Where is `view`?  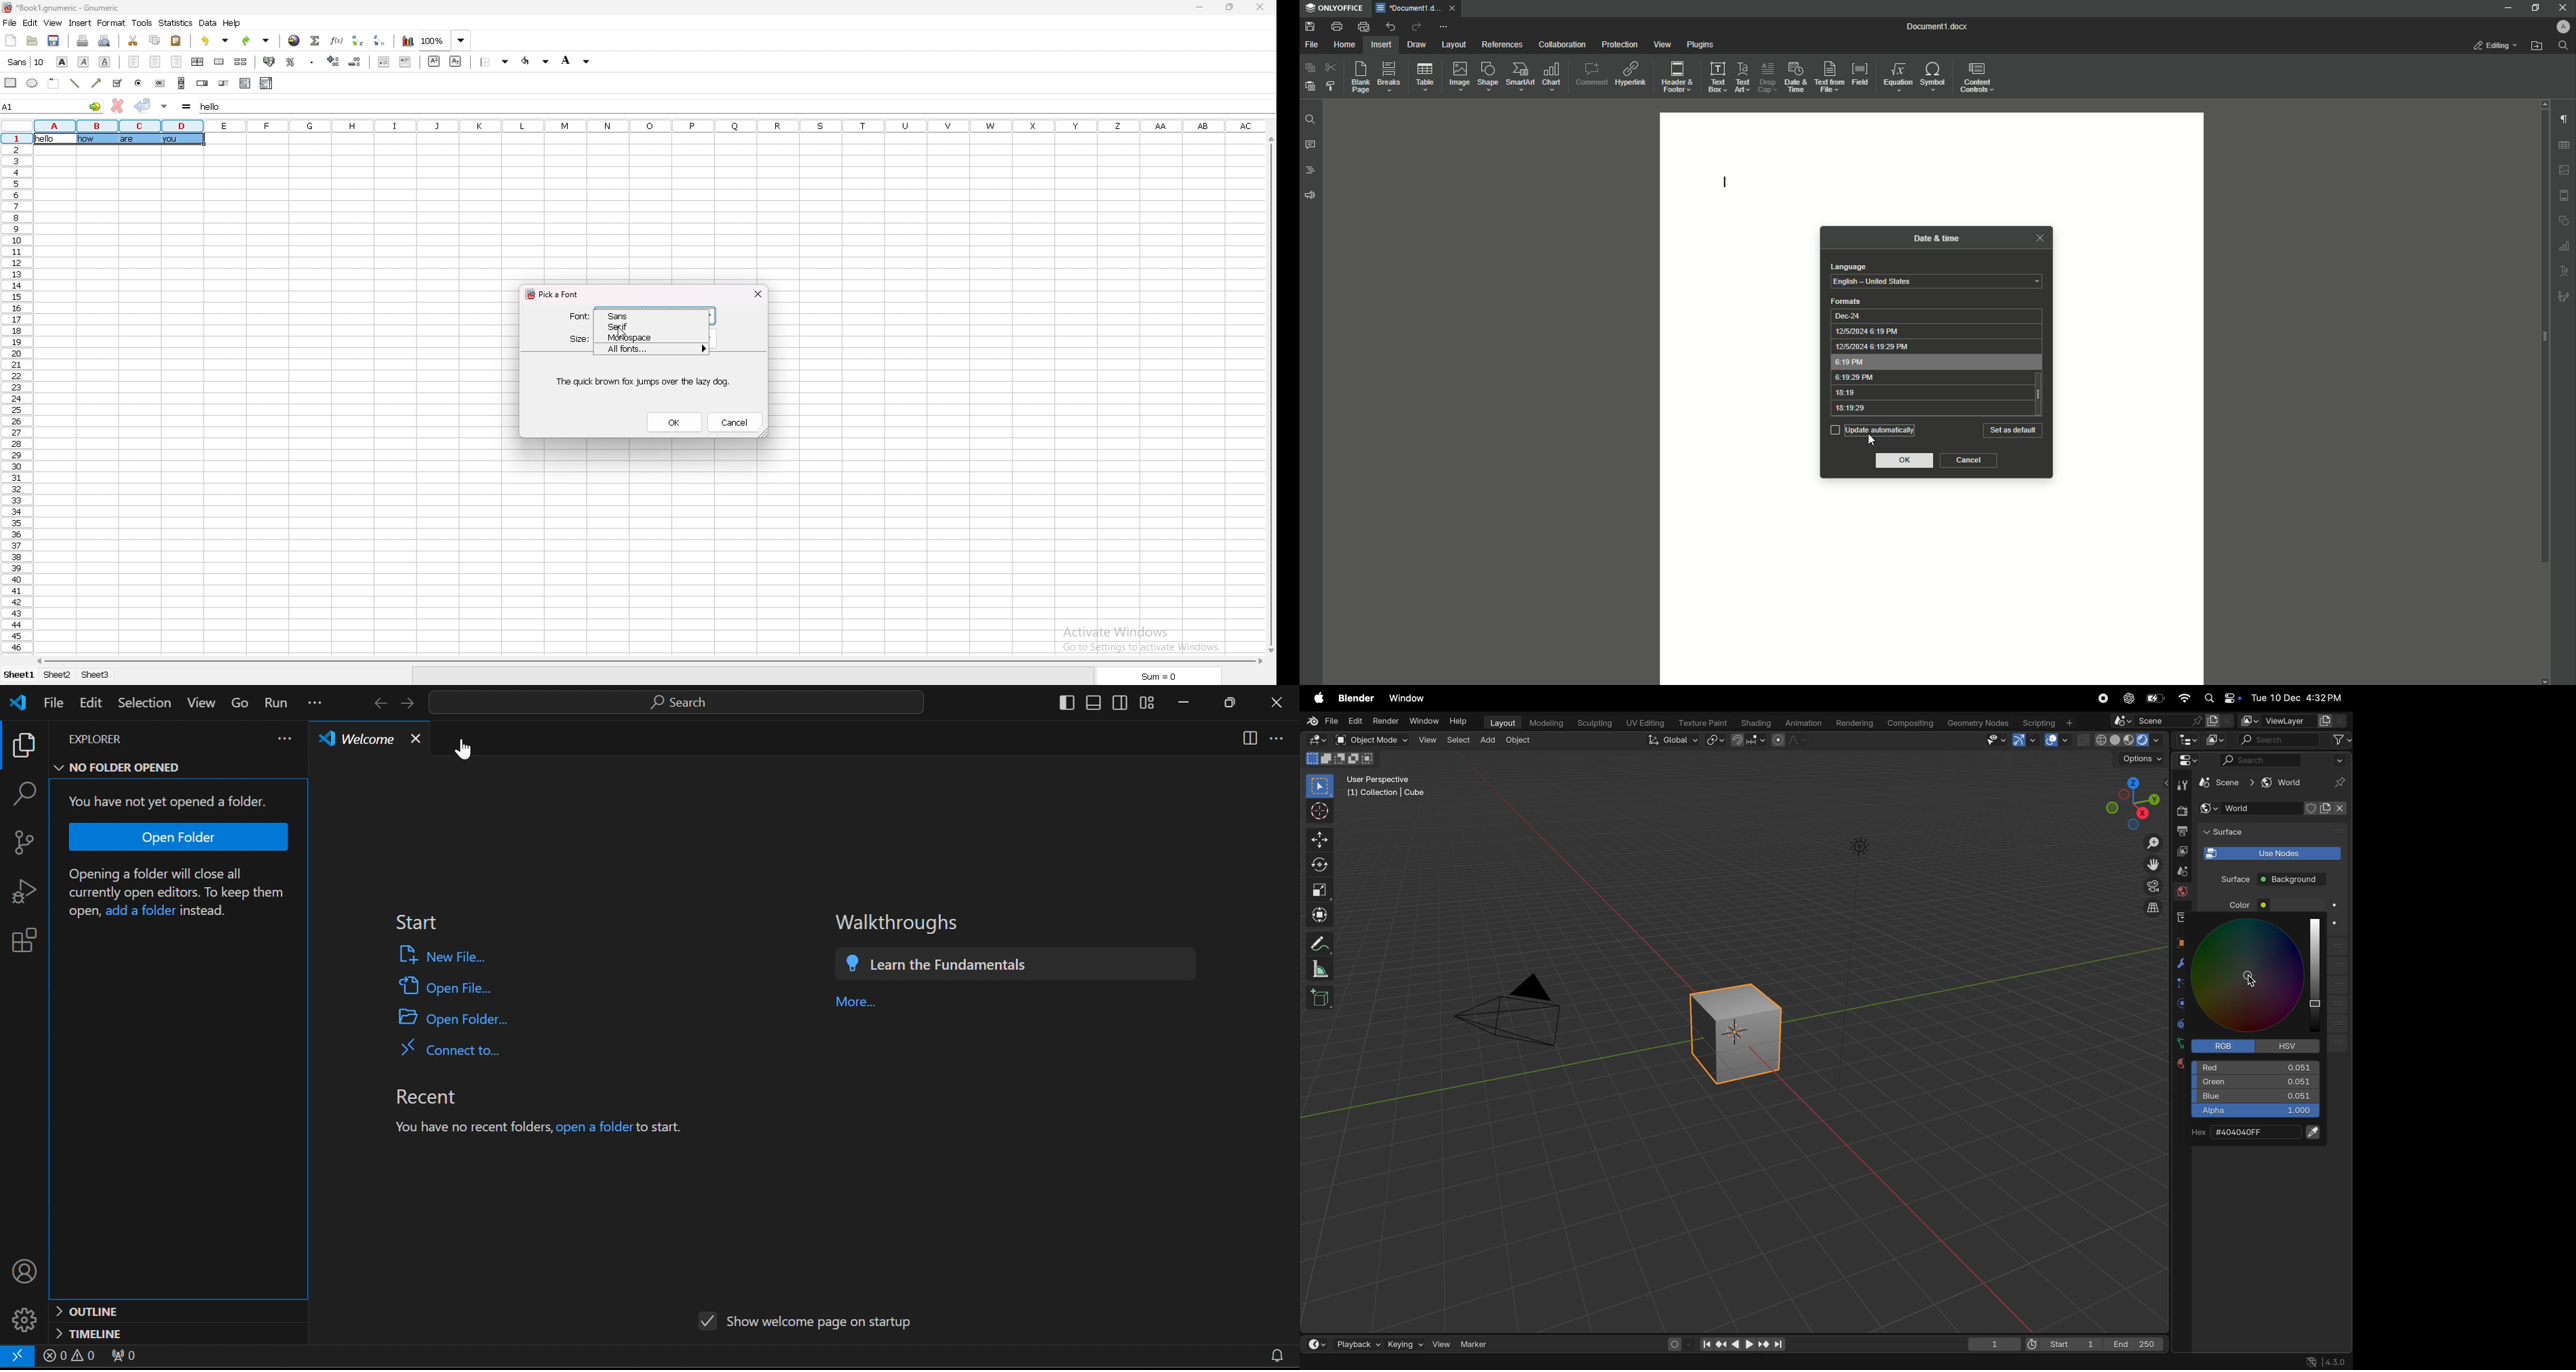
view is located at coordinates (1441, 1343).